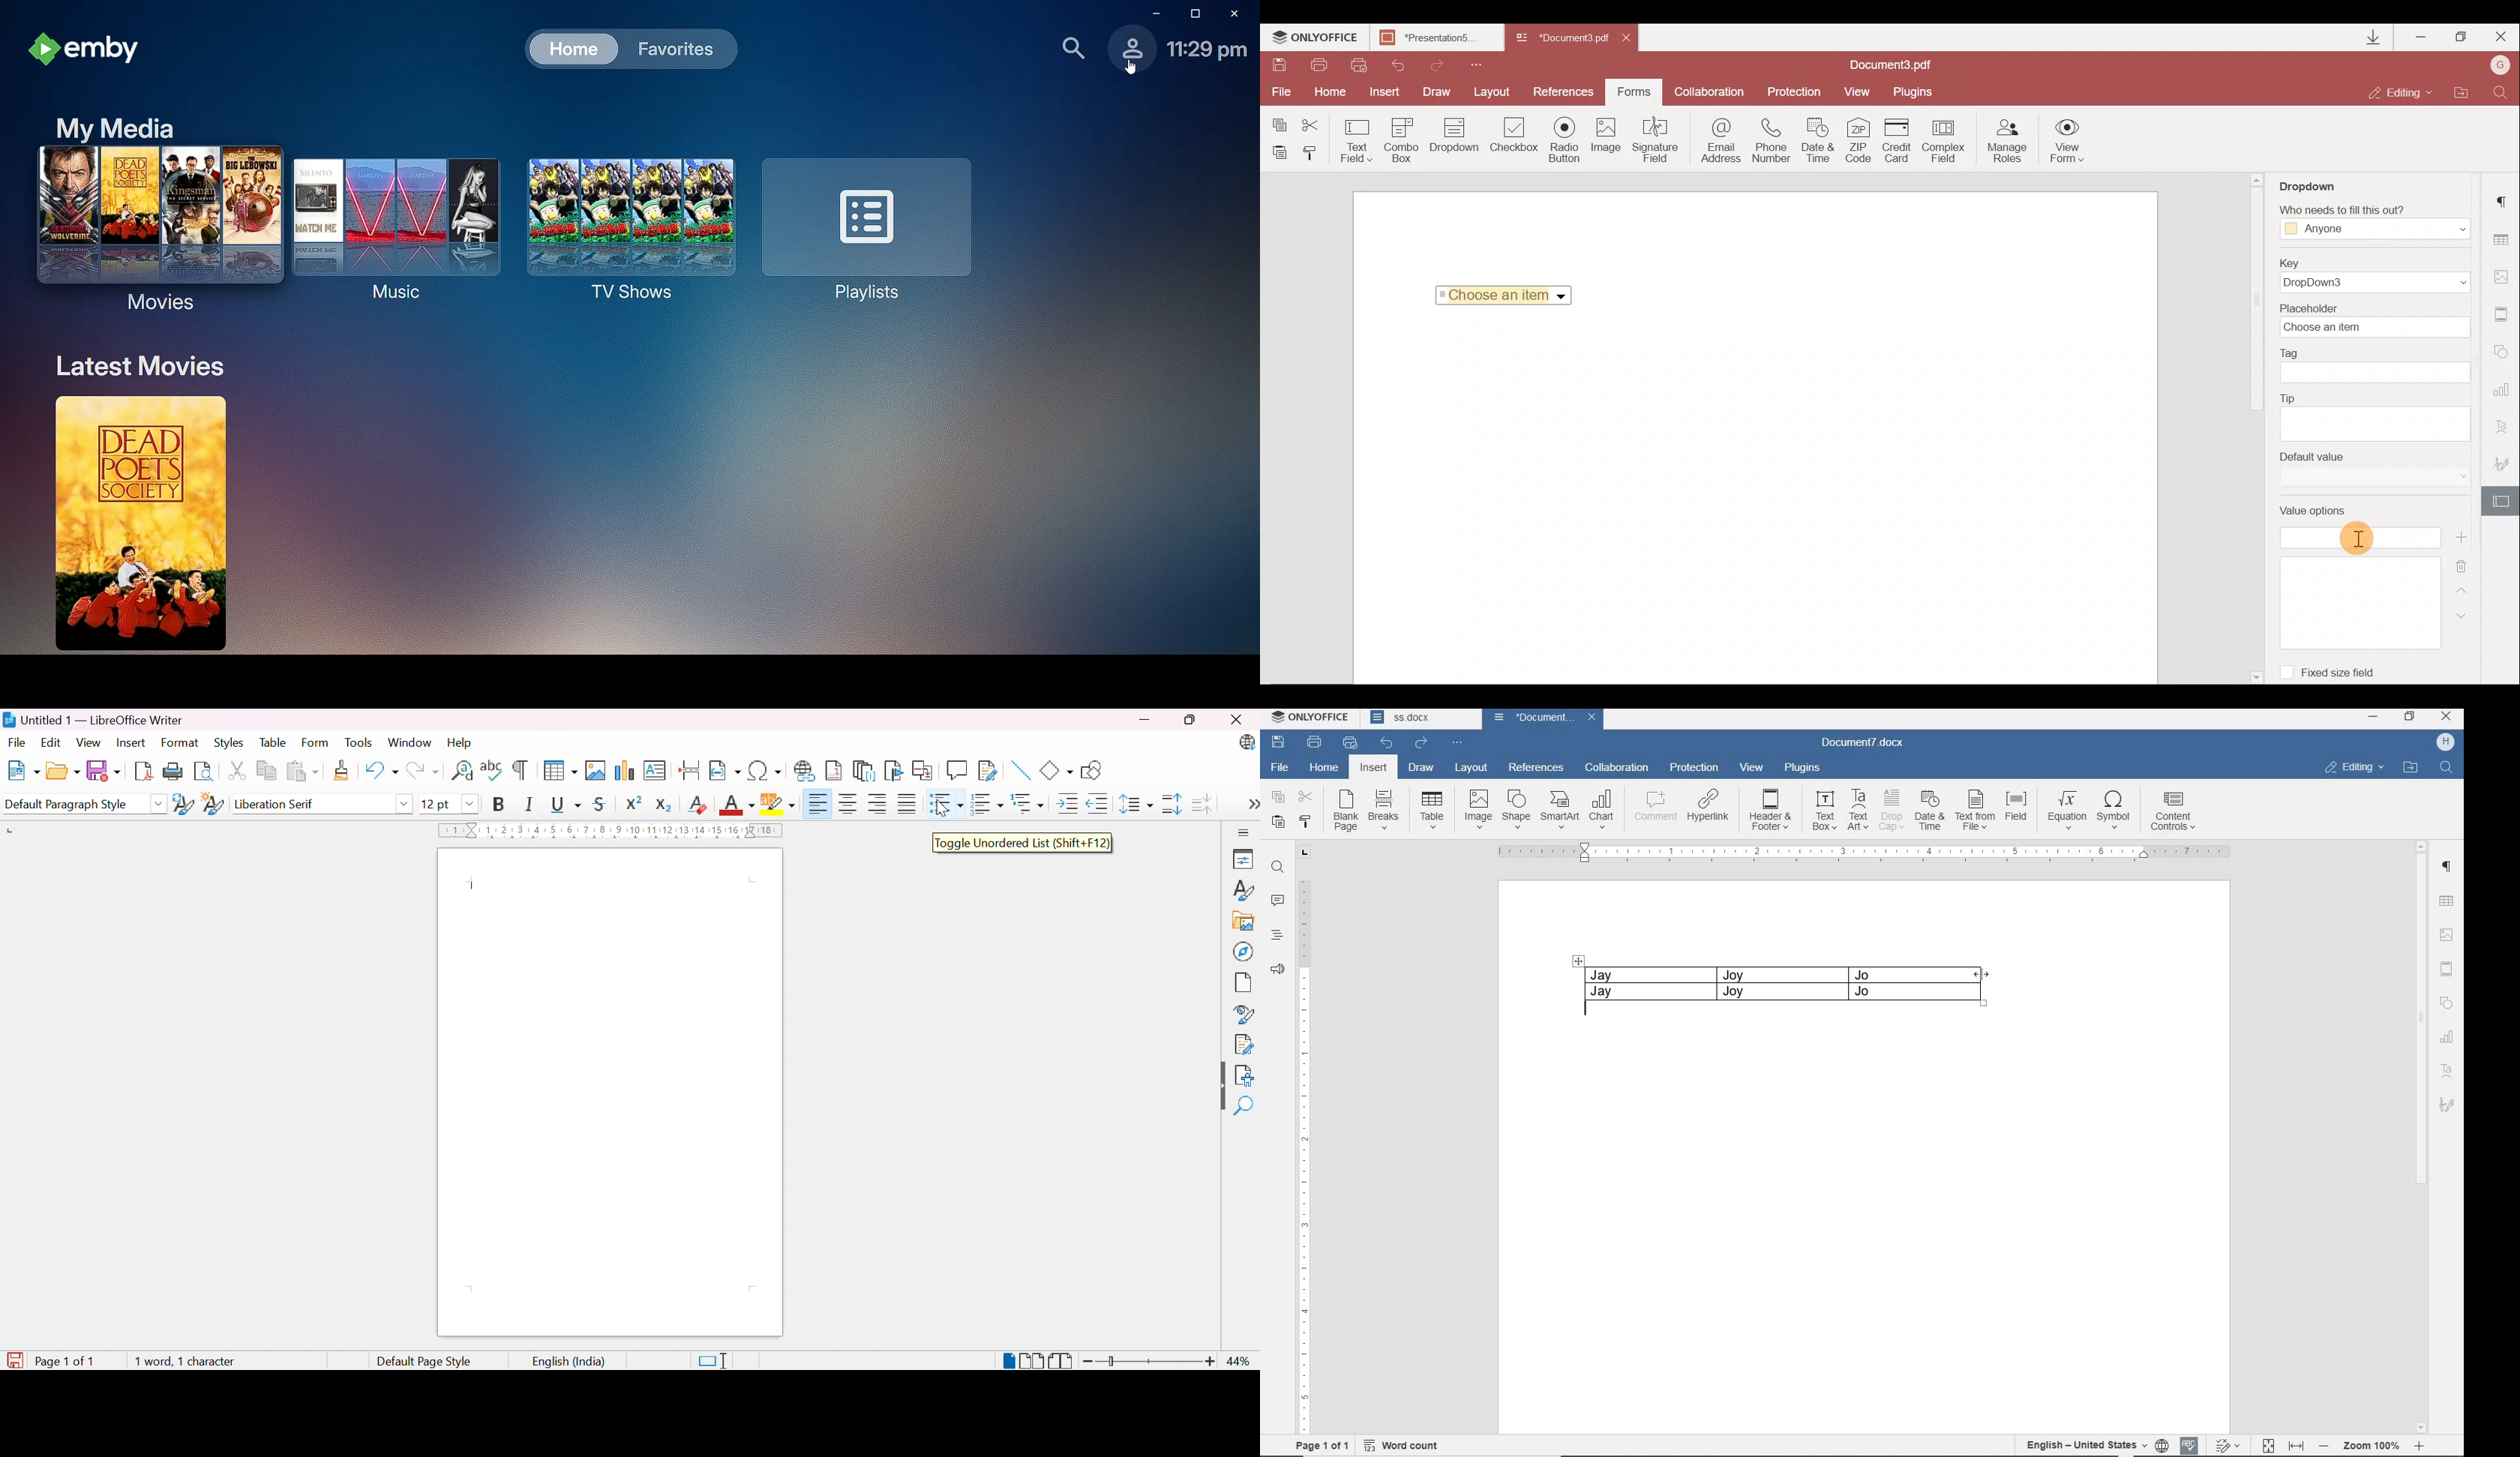 The width and height of the screenshot is (2520, 1484). What do you see at coordinates (1383, 742) in the screenshot?
I see `UNDO` at bounding box center [1383, 742].